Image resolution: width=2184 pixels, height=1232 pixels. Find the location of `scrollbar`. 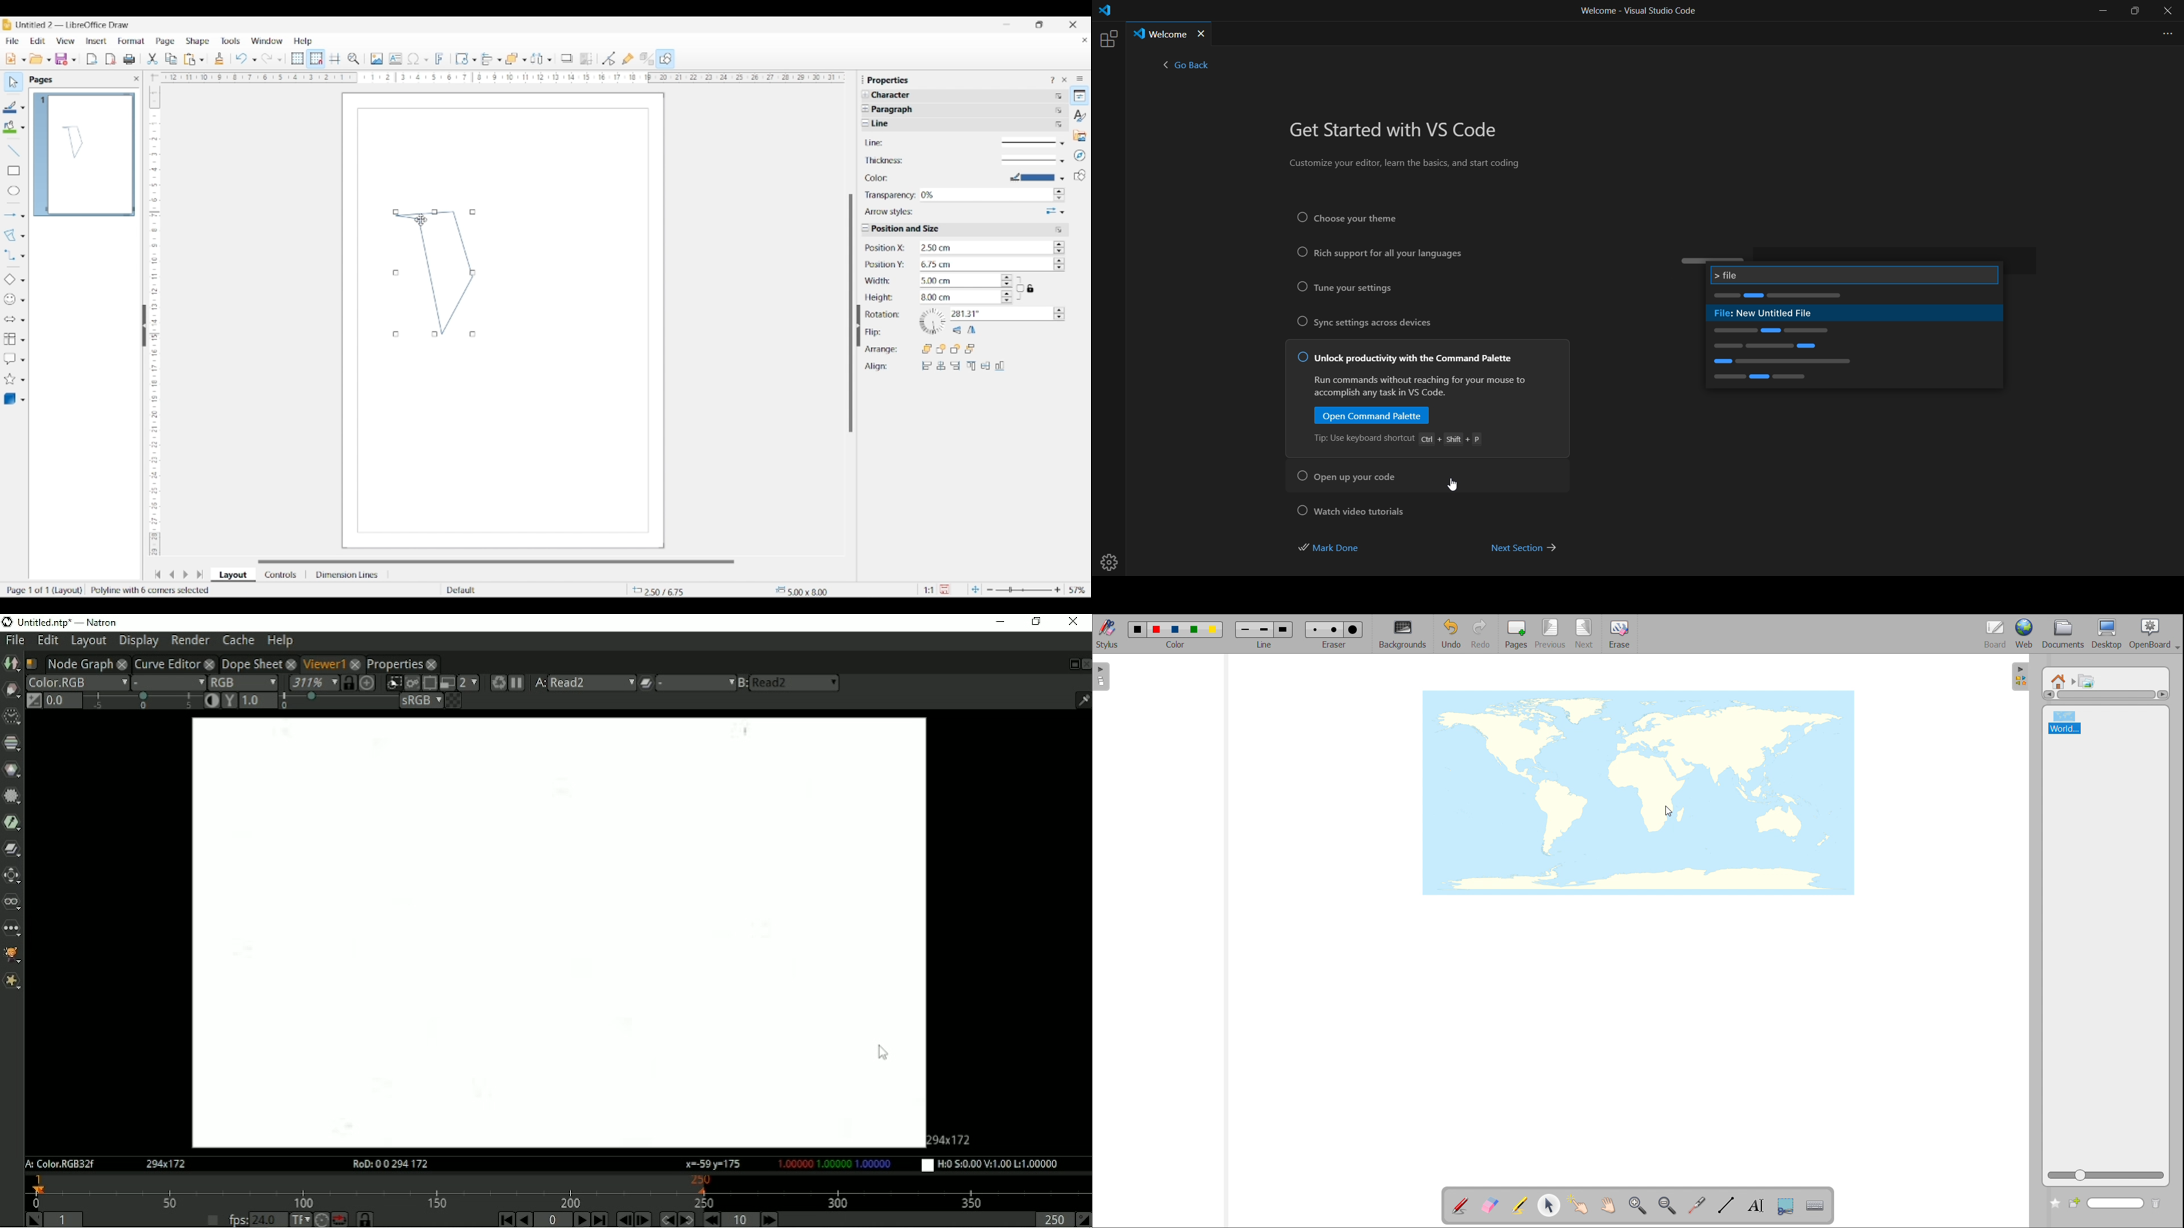

scrollbar is located at coordinates (2107, 695).